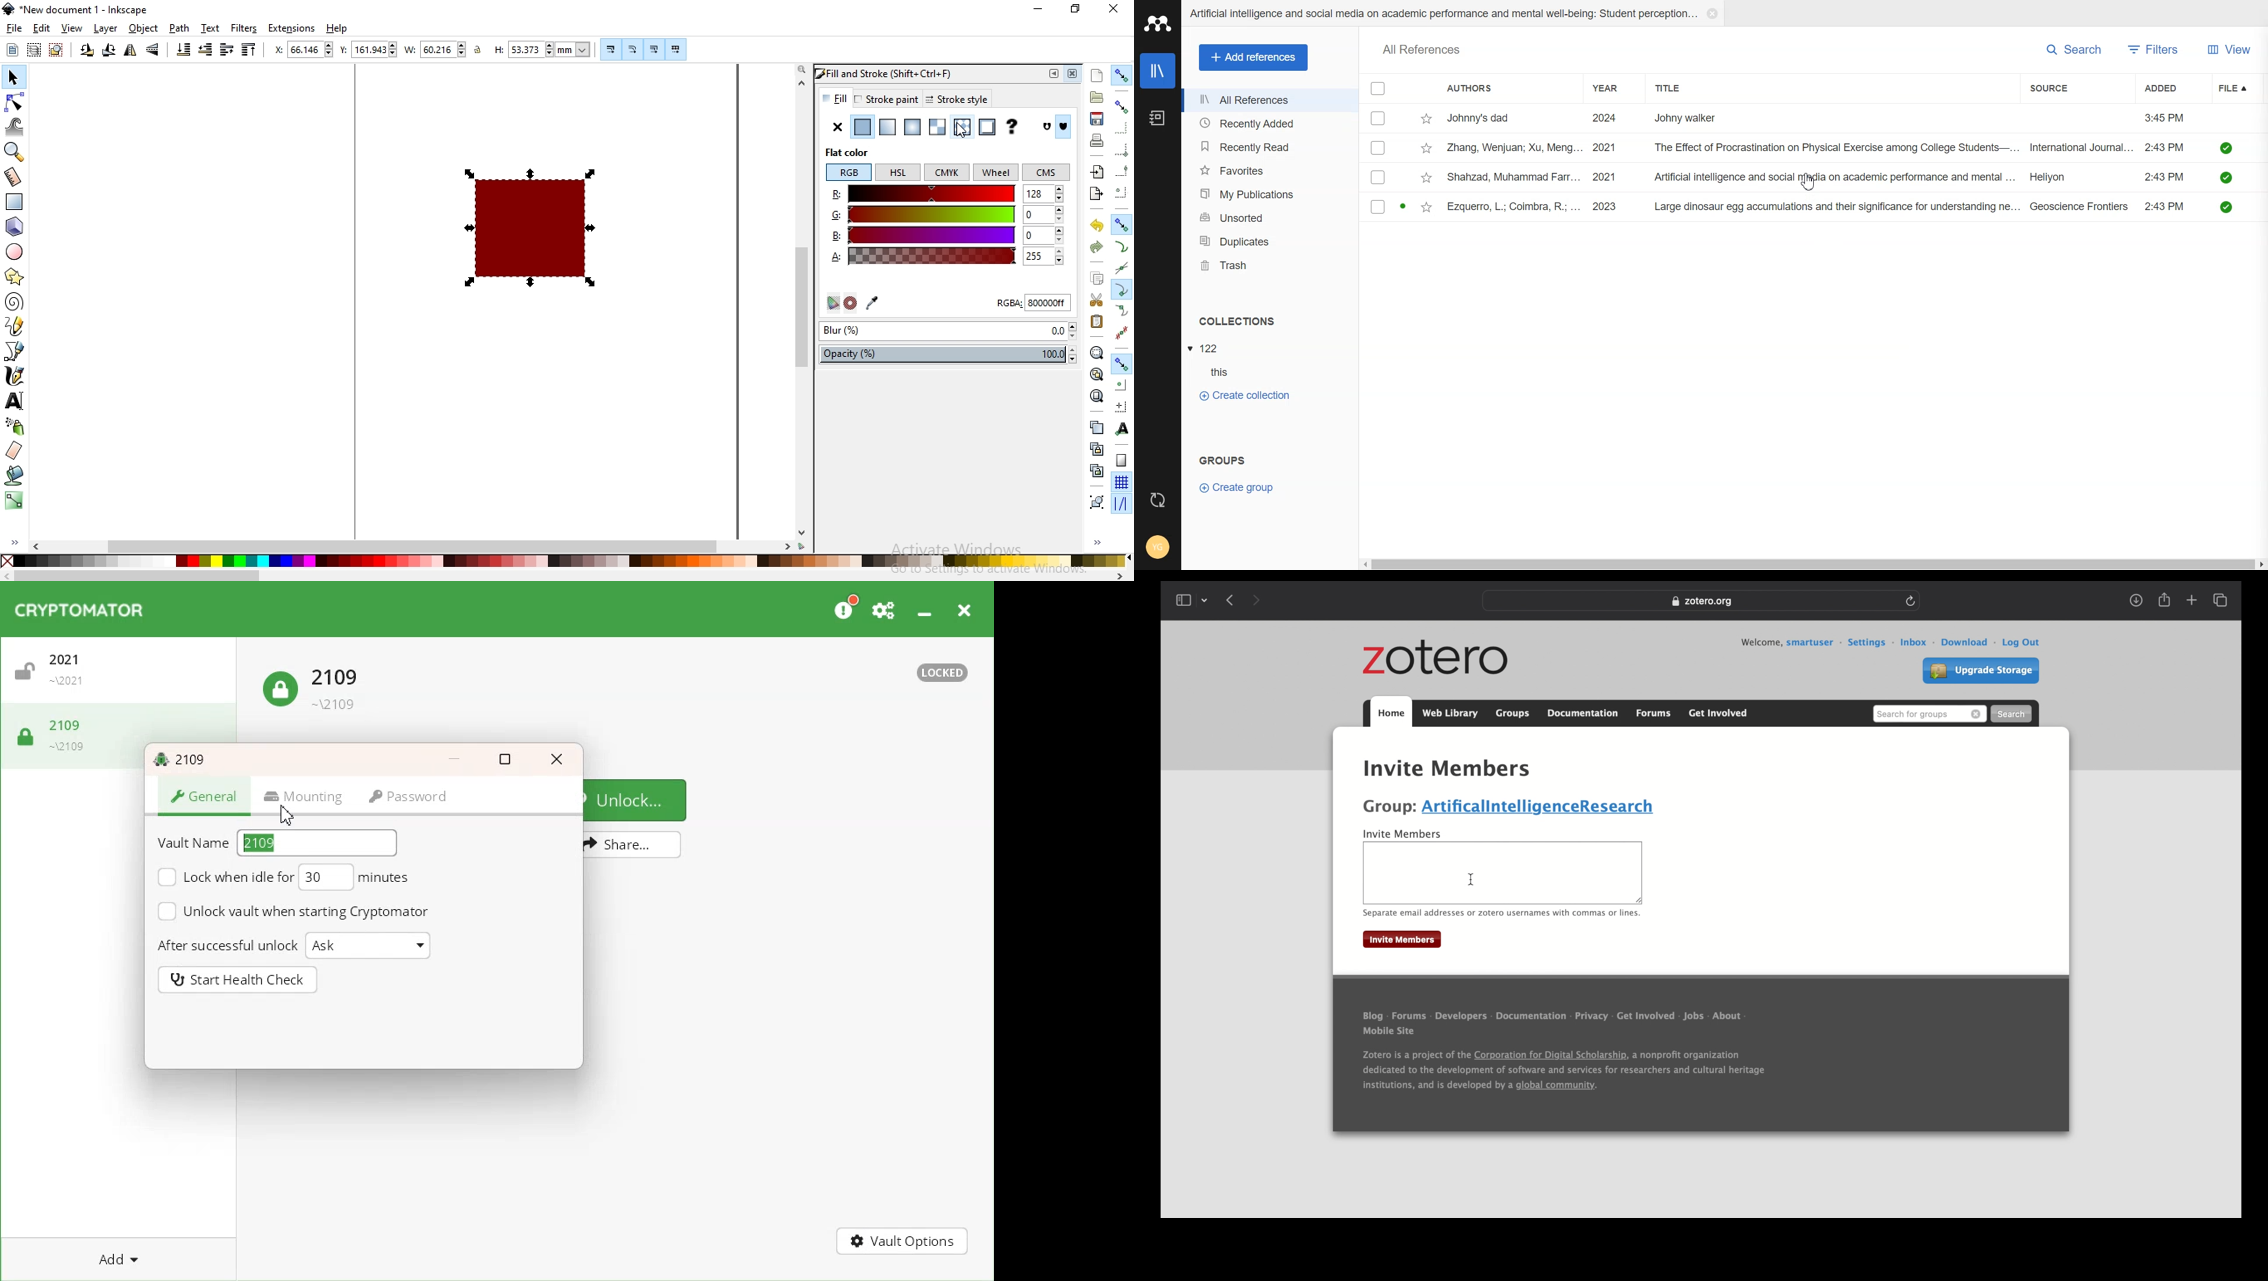 This screenshot has height=1288, width=2268. I want to click on snap nodes paths and handles, so click(1122, 225).